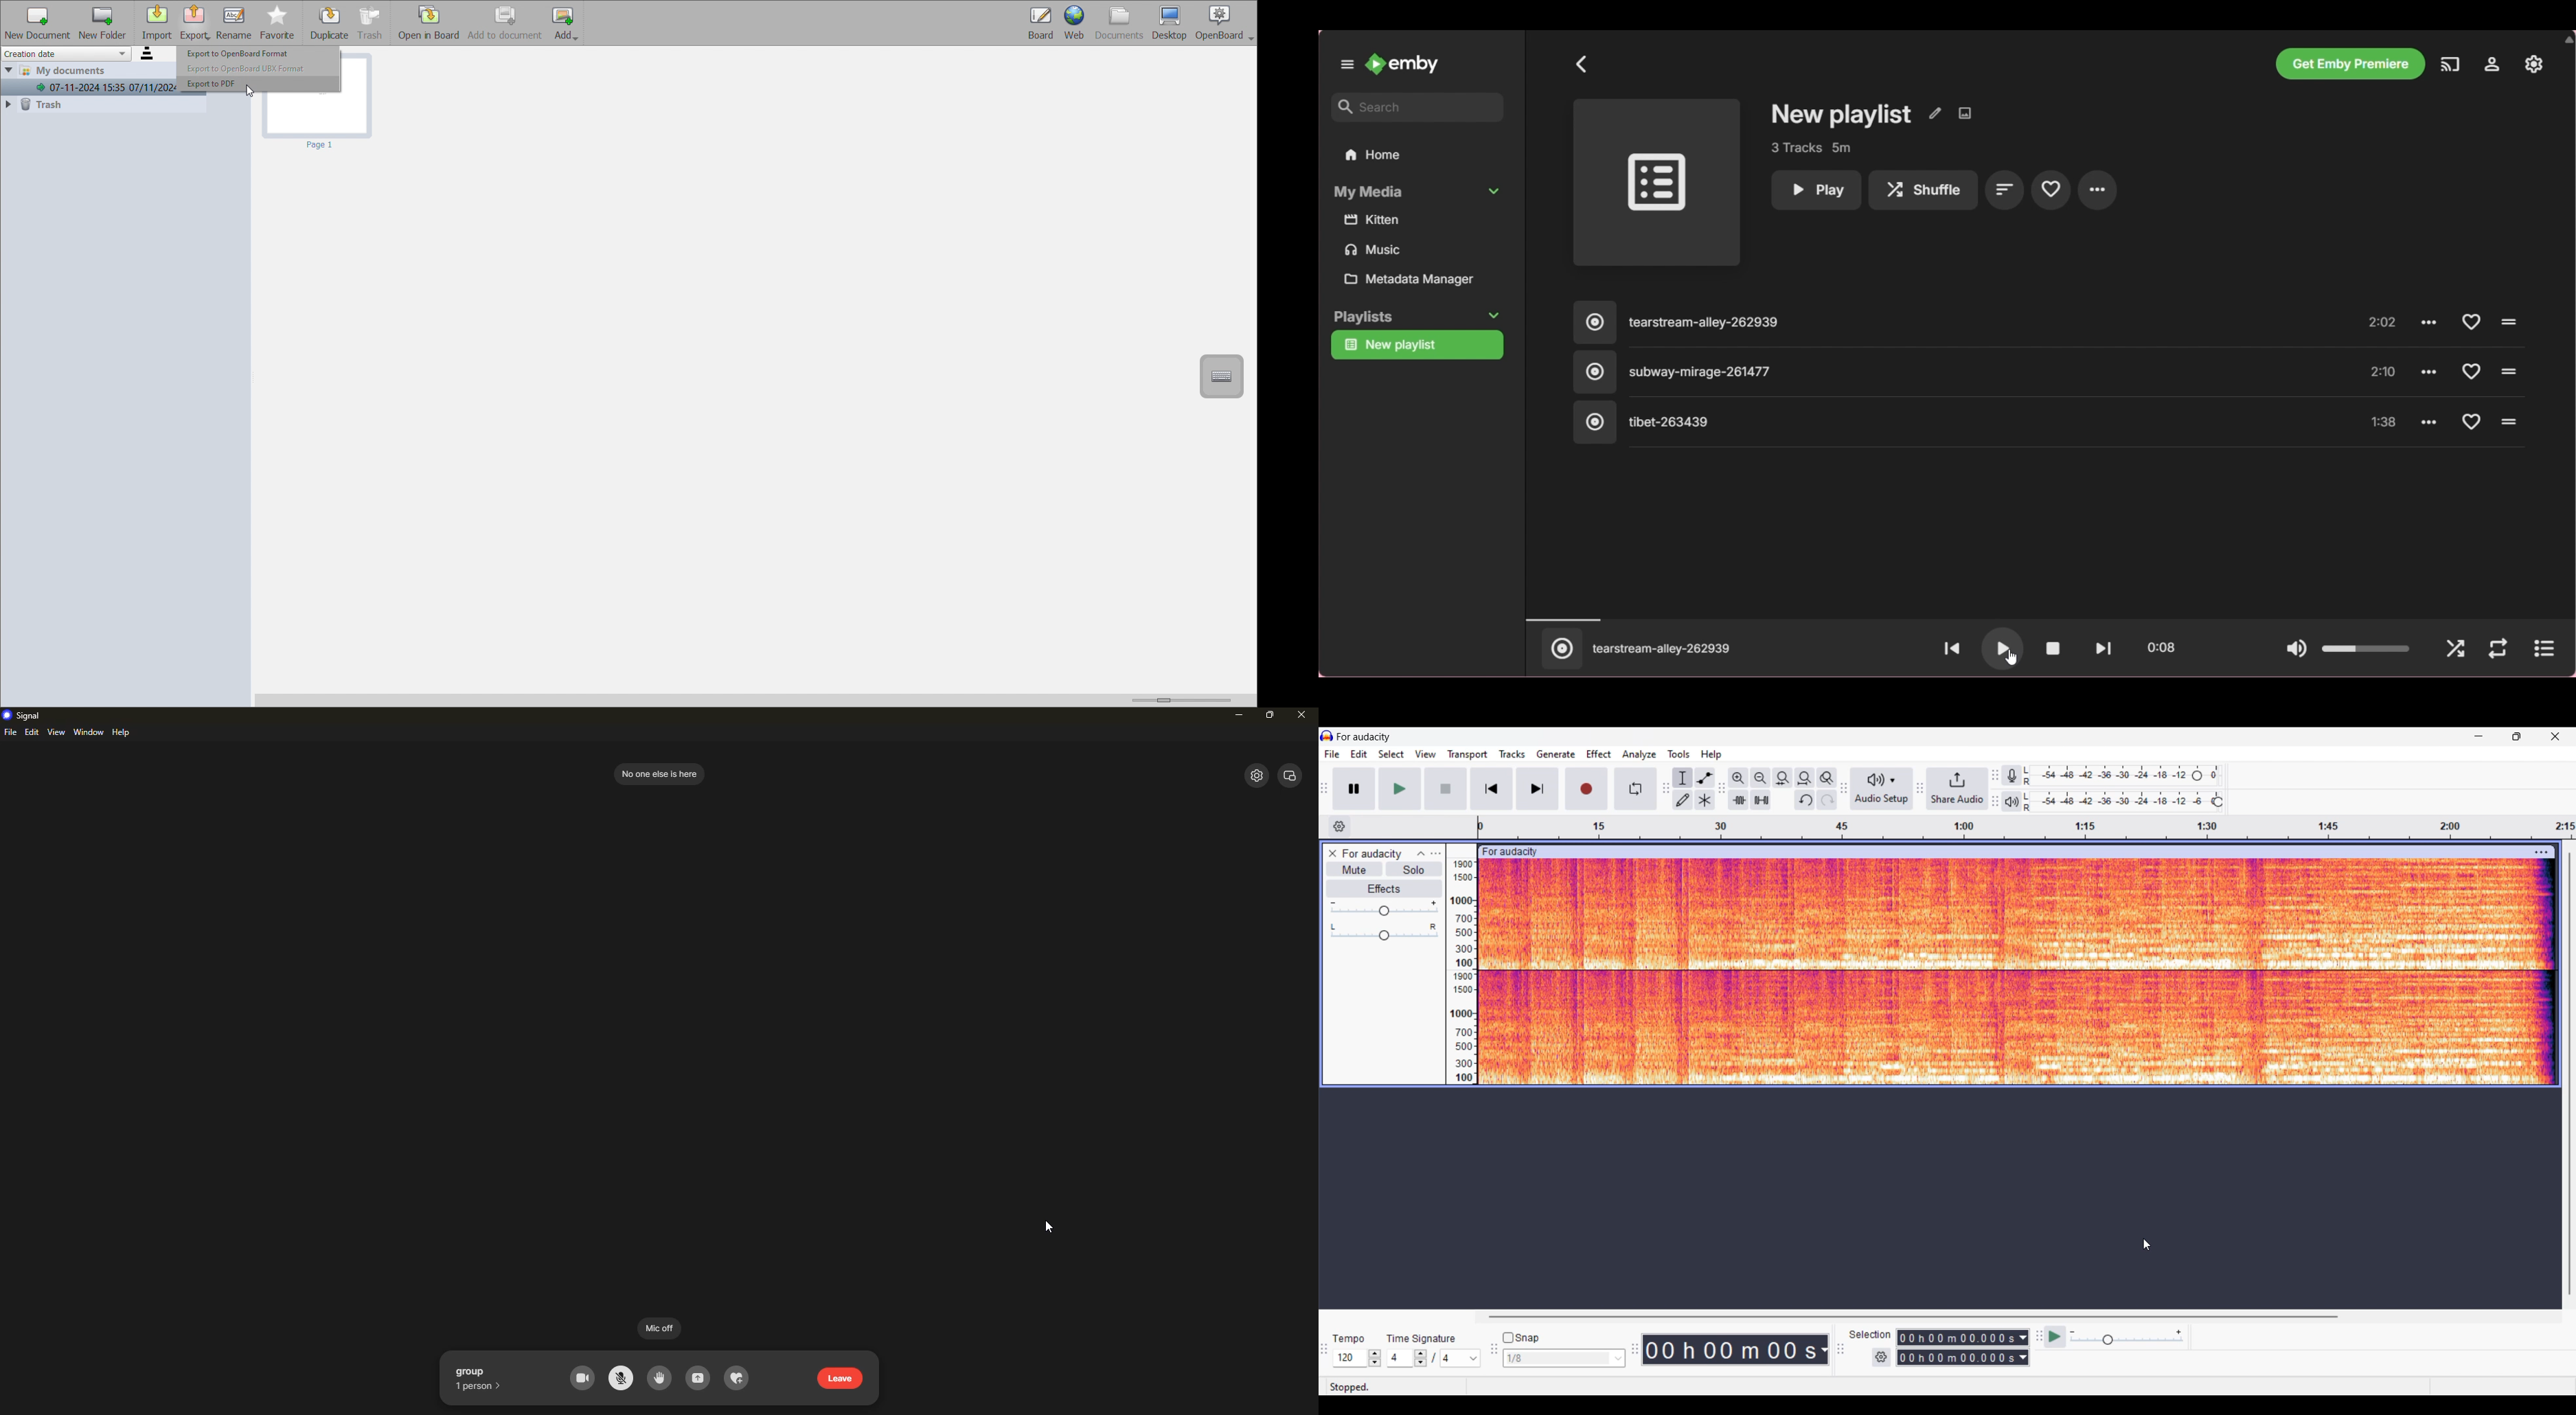 The height and width of the screenshot is (1428, 2576). I want to click on Duration measurement options, so click(1824, 1349).